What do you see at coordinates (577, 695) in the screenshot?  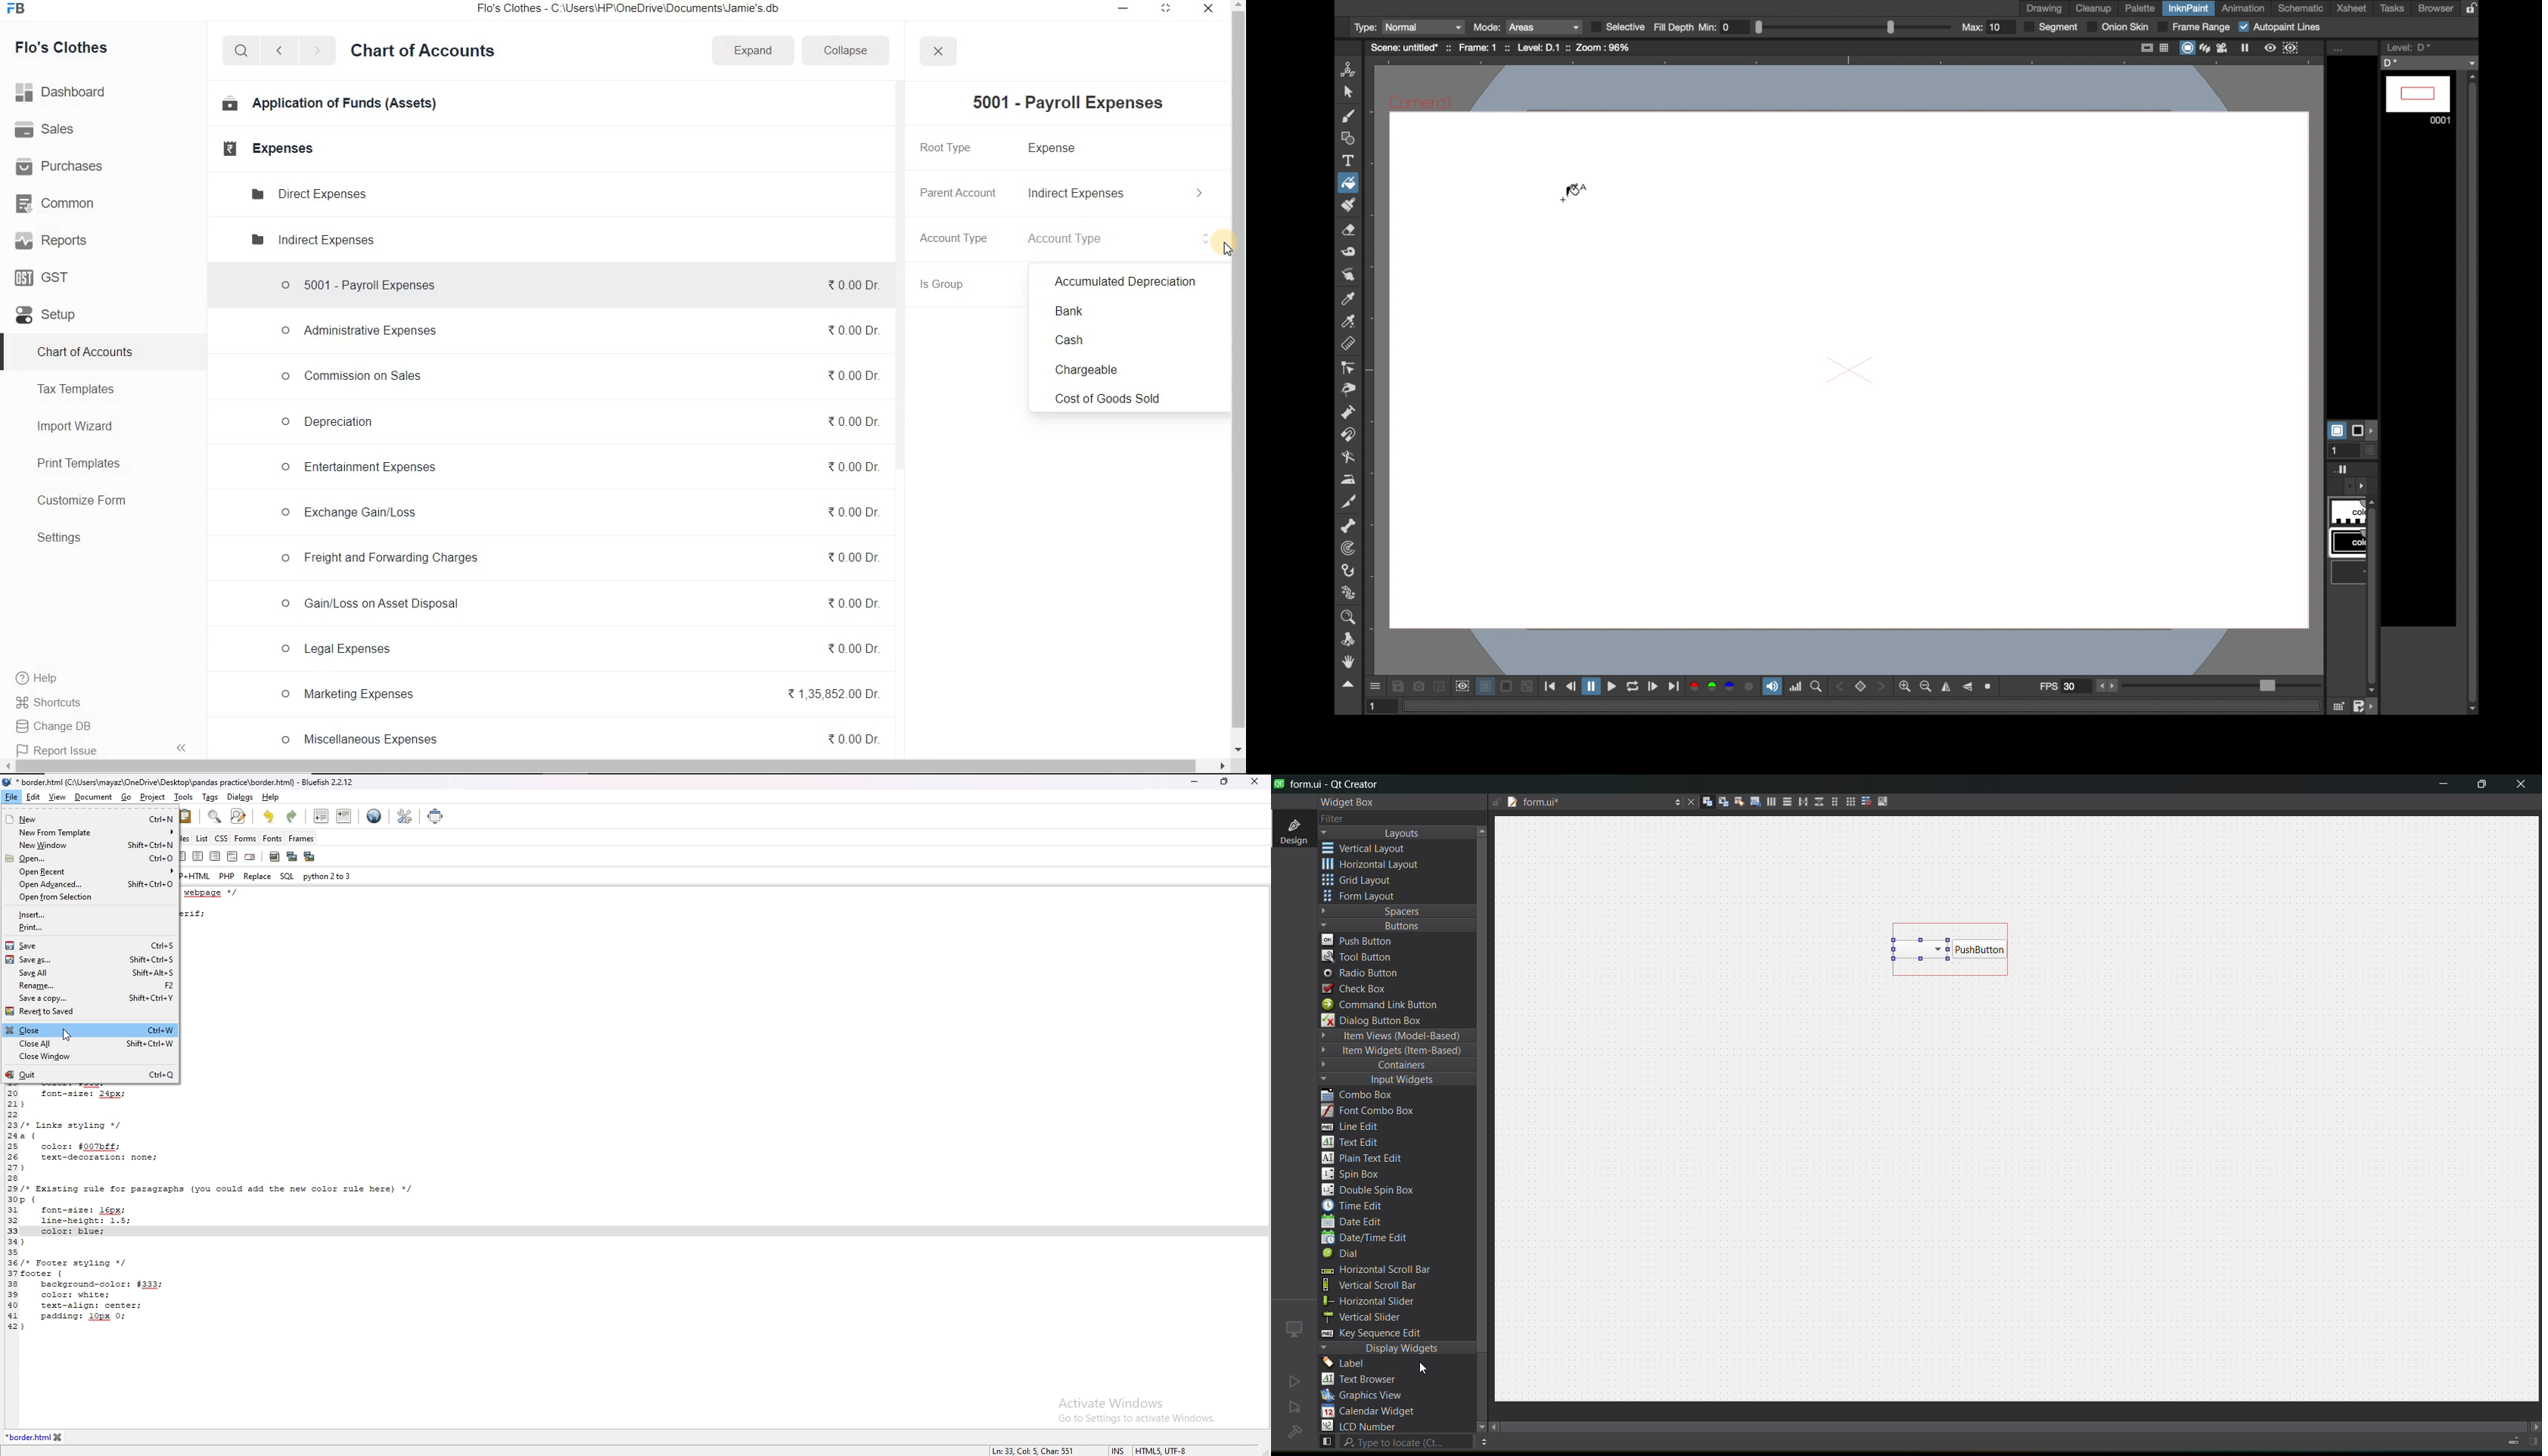 I see `© Marketing Expenses %1,35,852.00 Dr.` at bounding box center [577, 695].